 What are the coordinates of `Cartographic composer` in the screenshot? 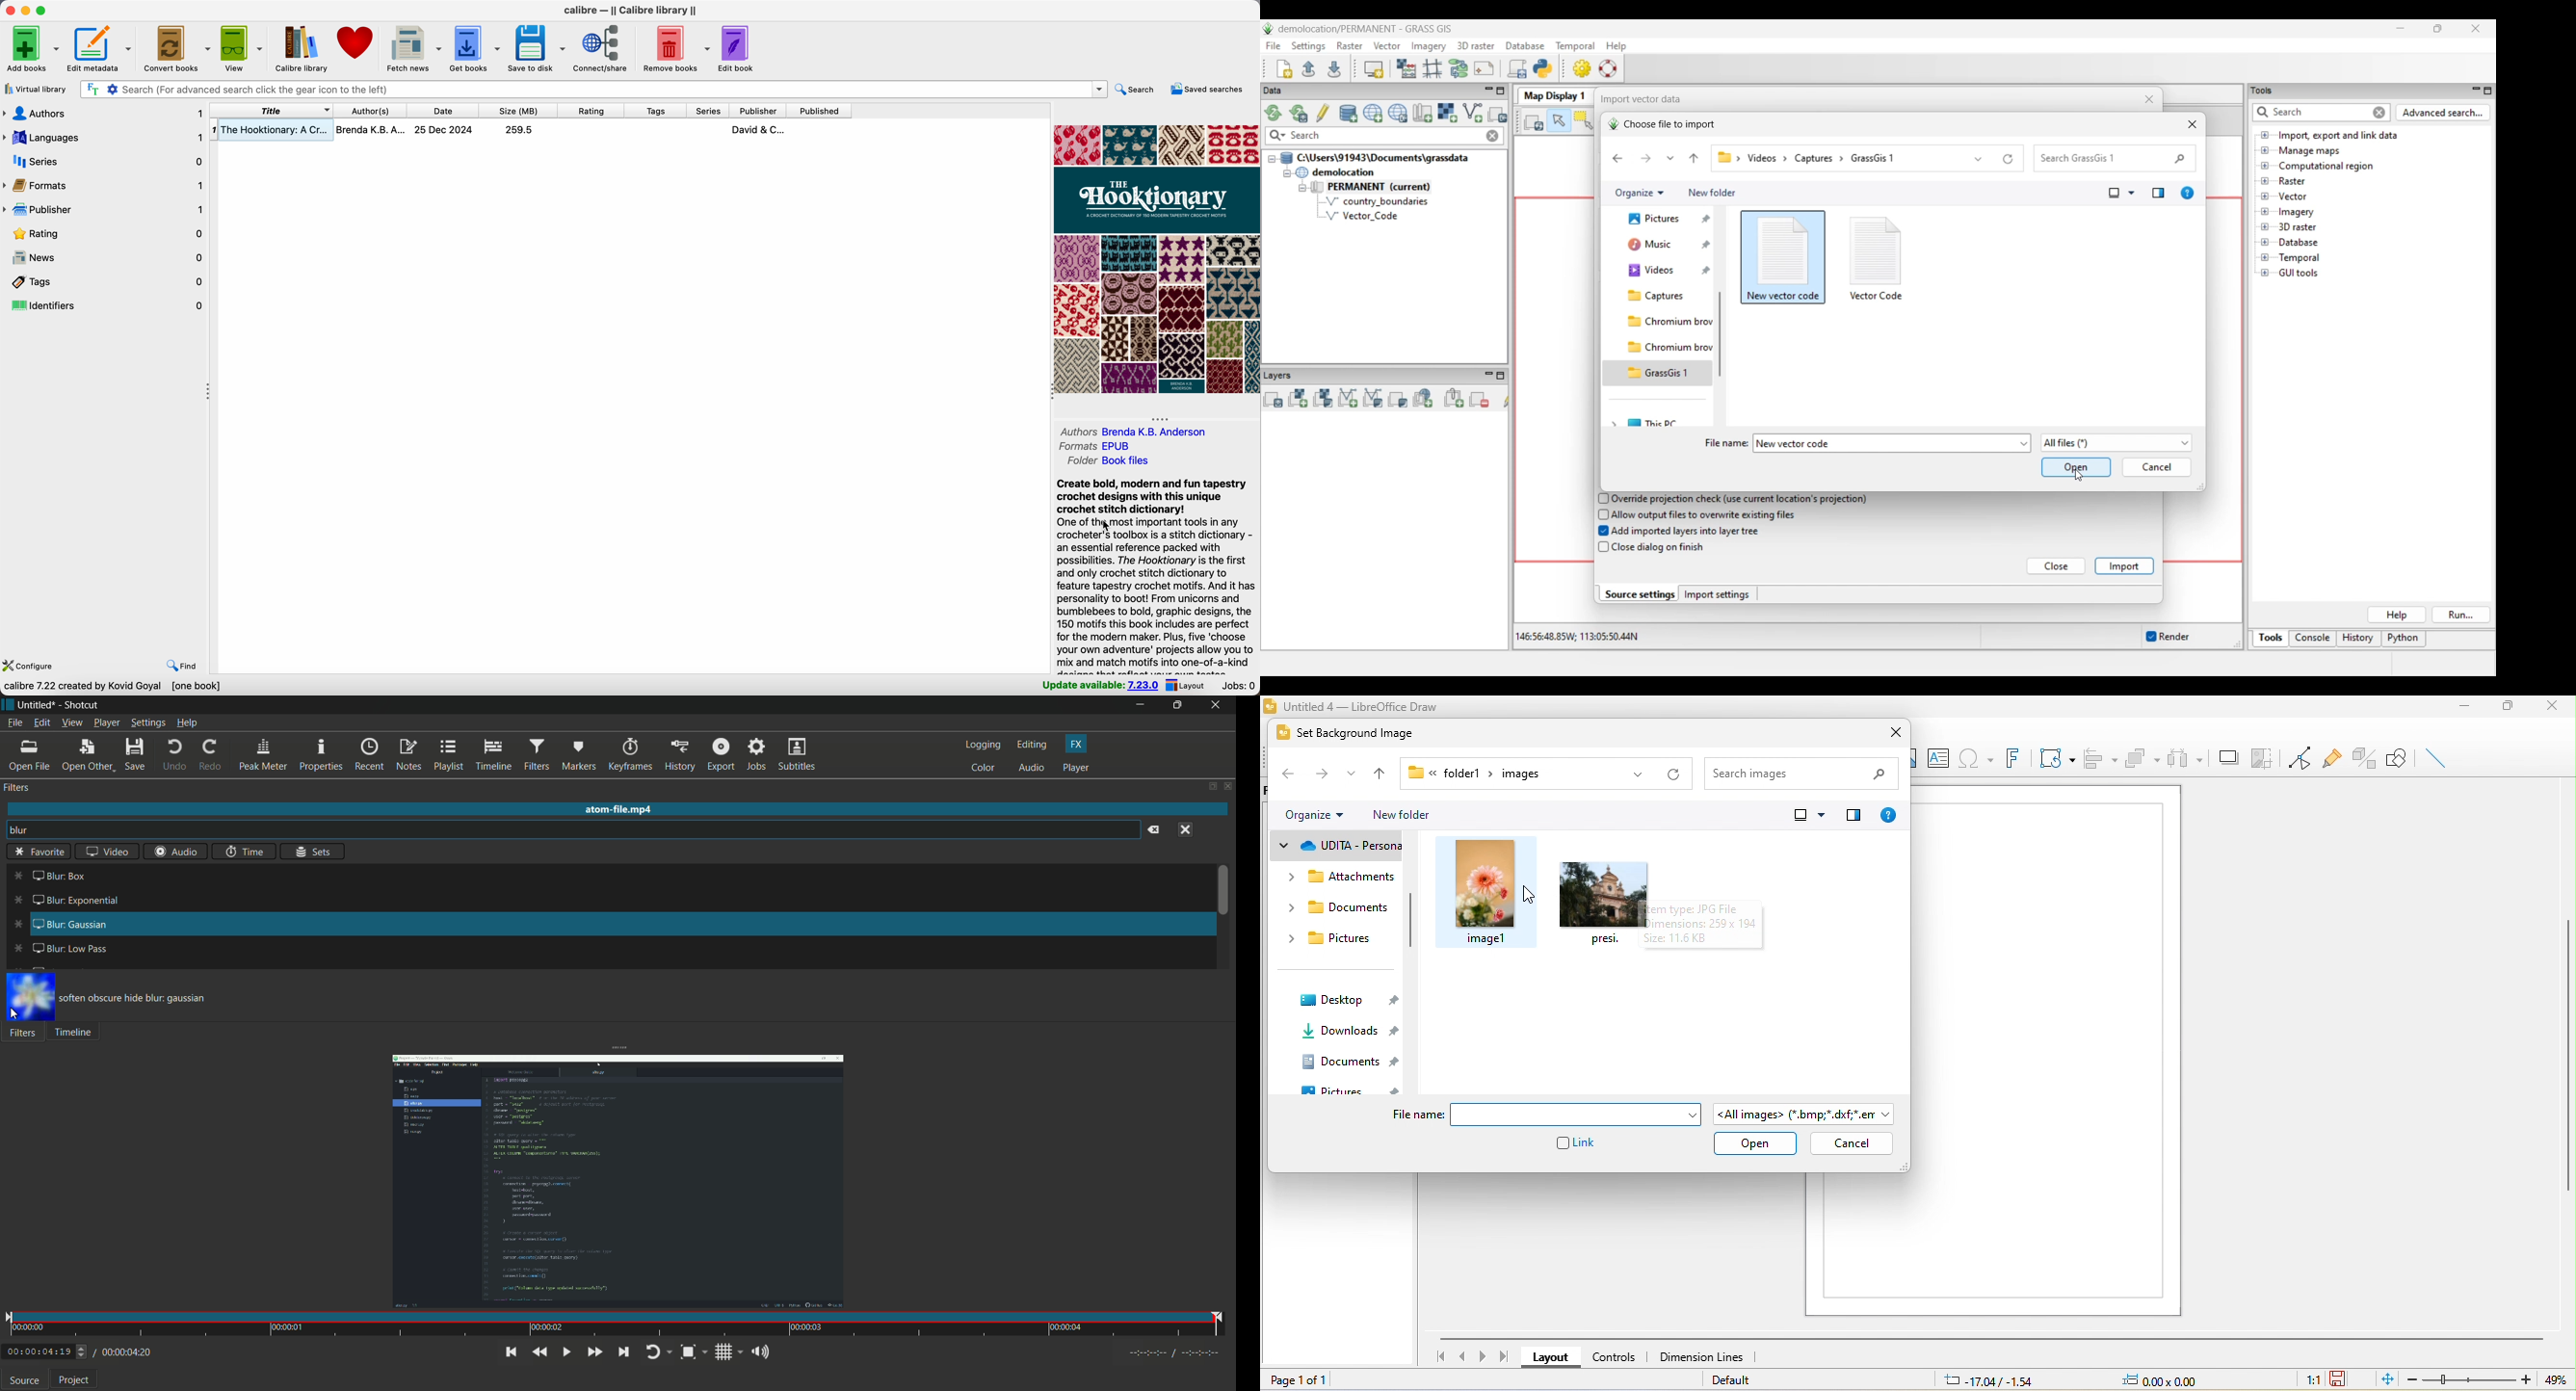 It's located at (1484, 69).